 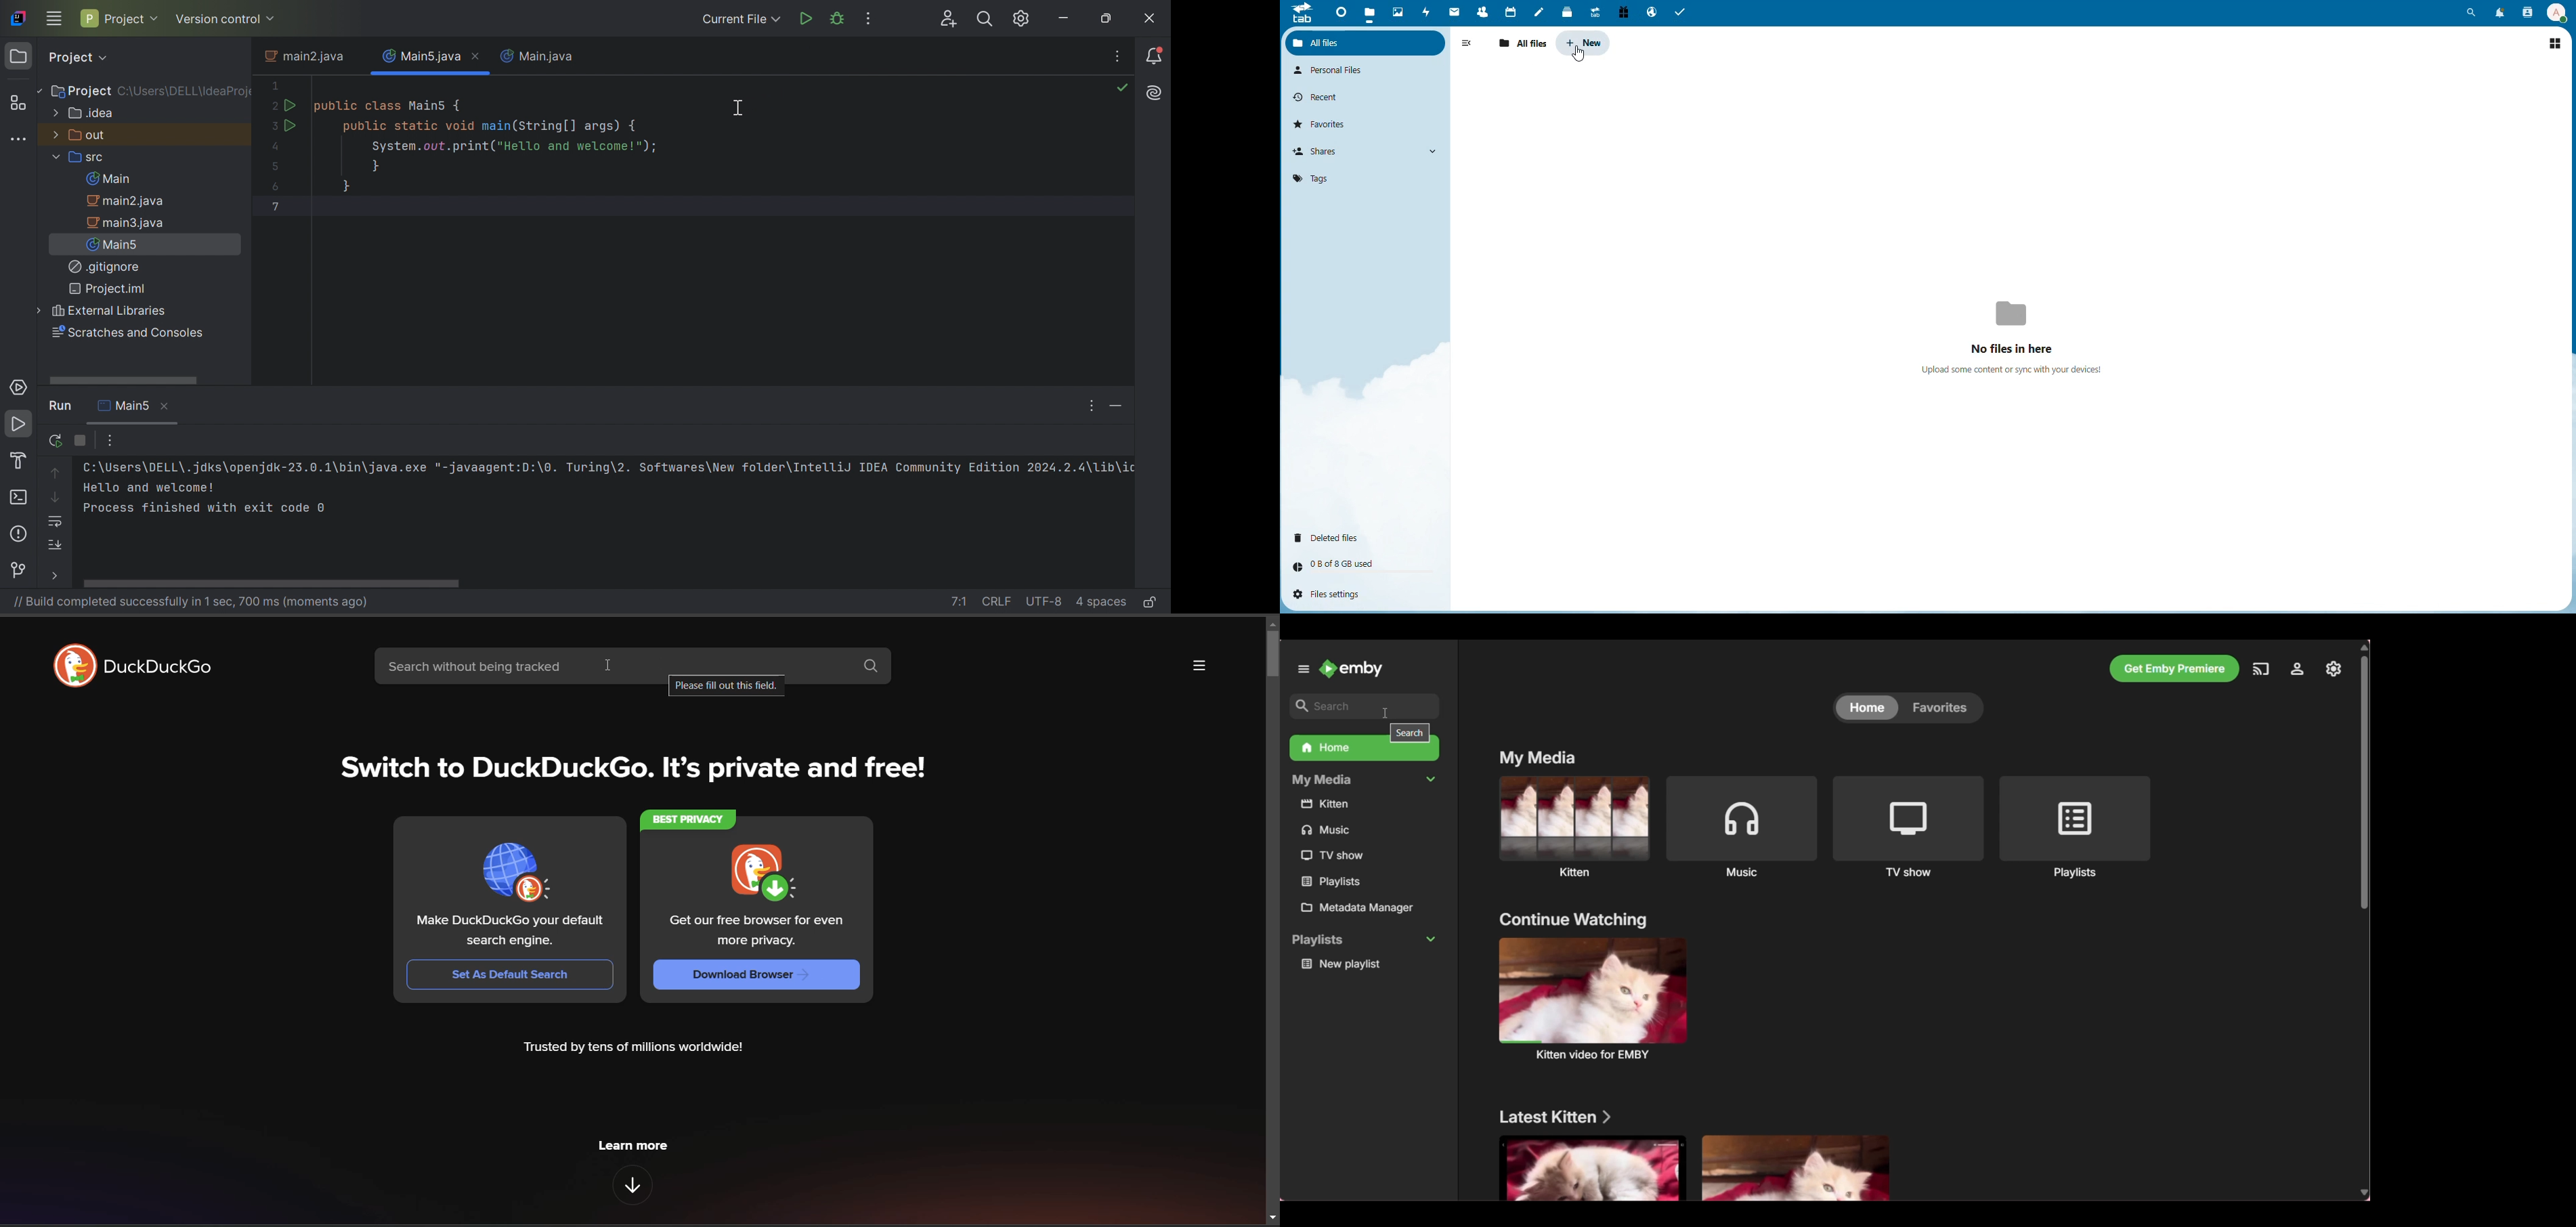 I want to click on dashboard, so click(x=1338, y=13).